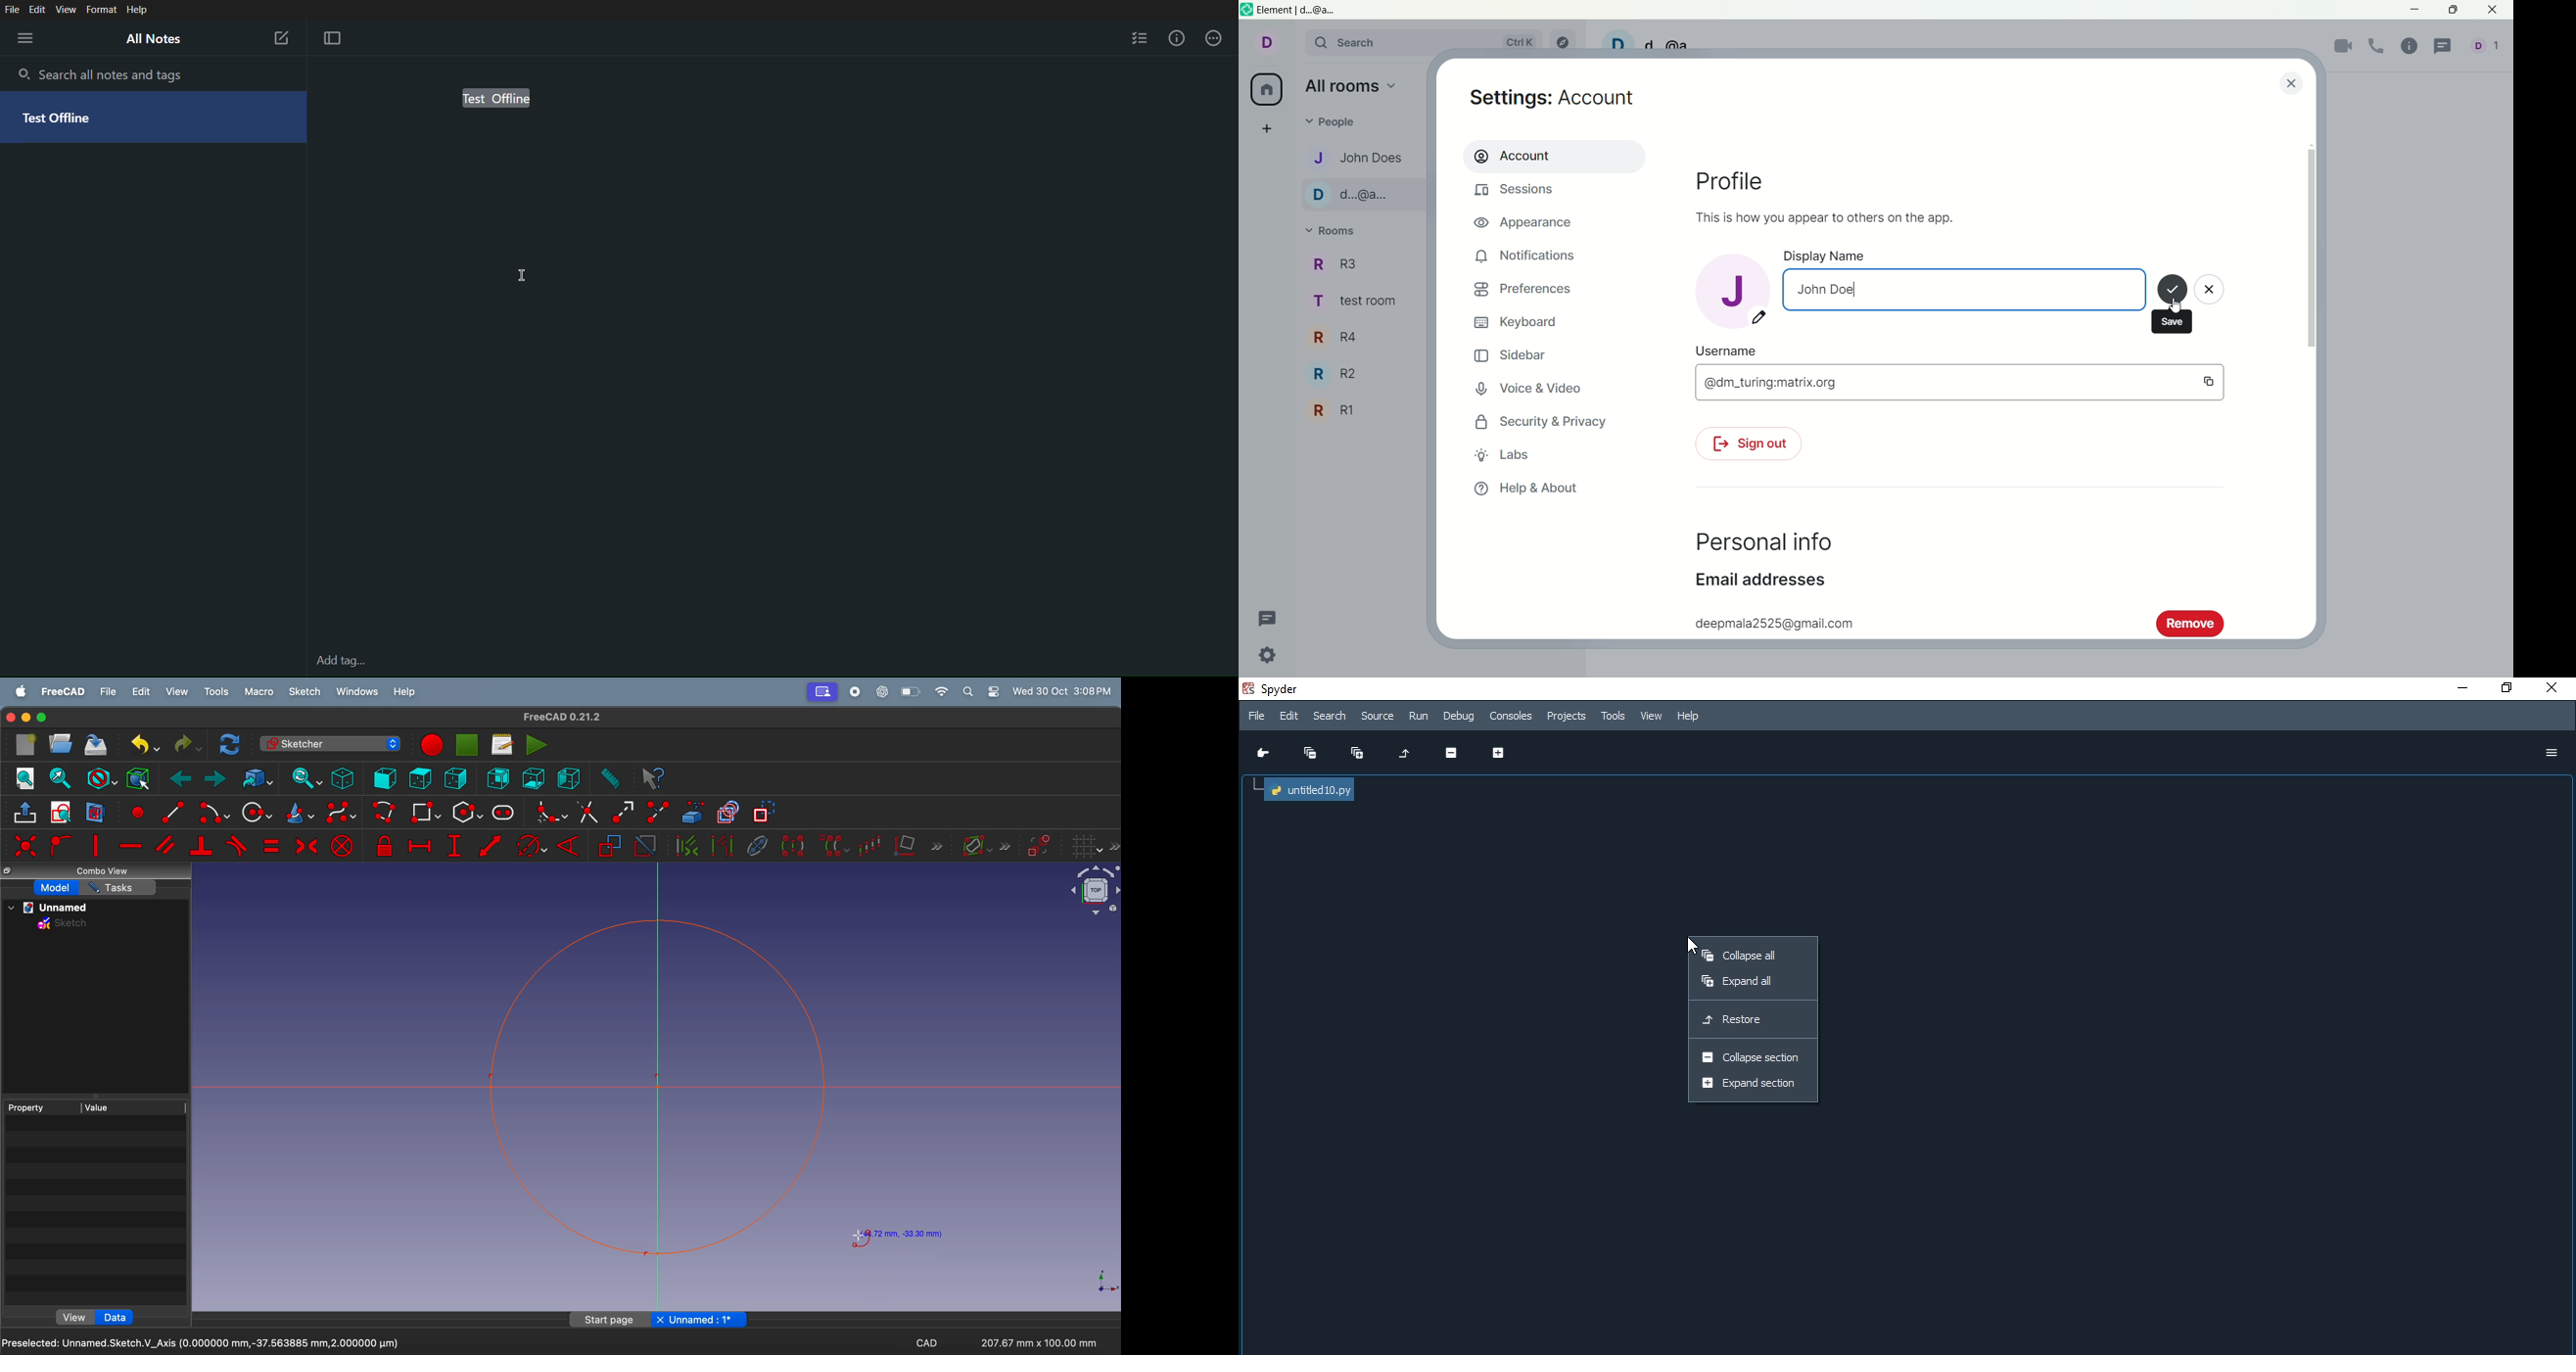 The height and width of the screenshot is (1372, 2576). Describe the element at coordinates (1861, 257) in the screenshot. I see `display name` at that location.